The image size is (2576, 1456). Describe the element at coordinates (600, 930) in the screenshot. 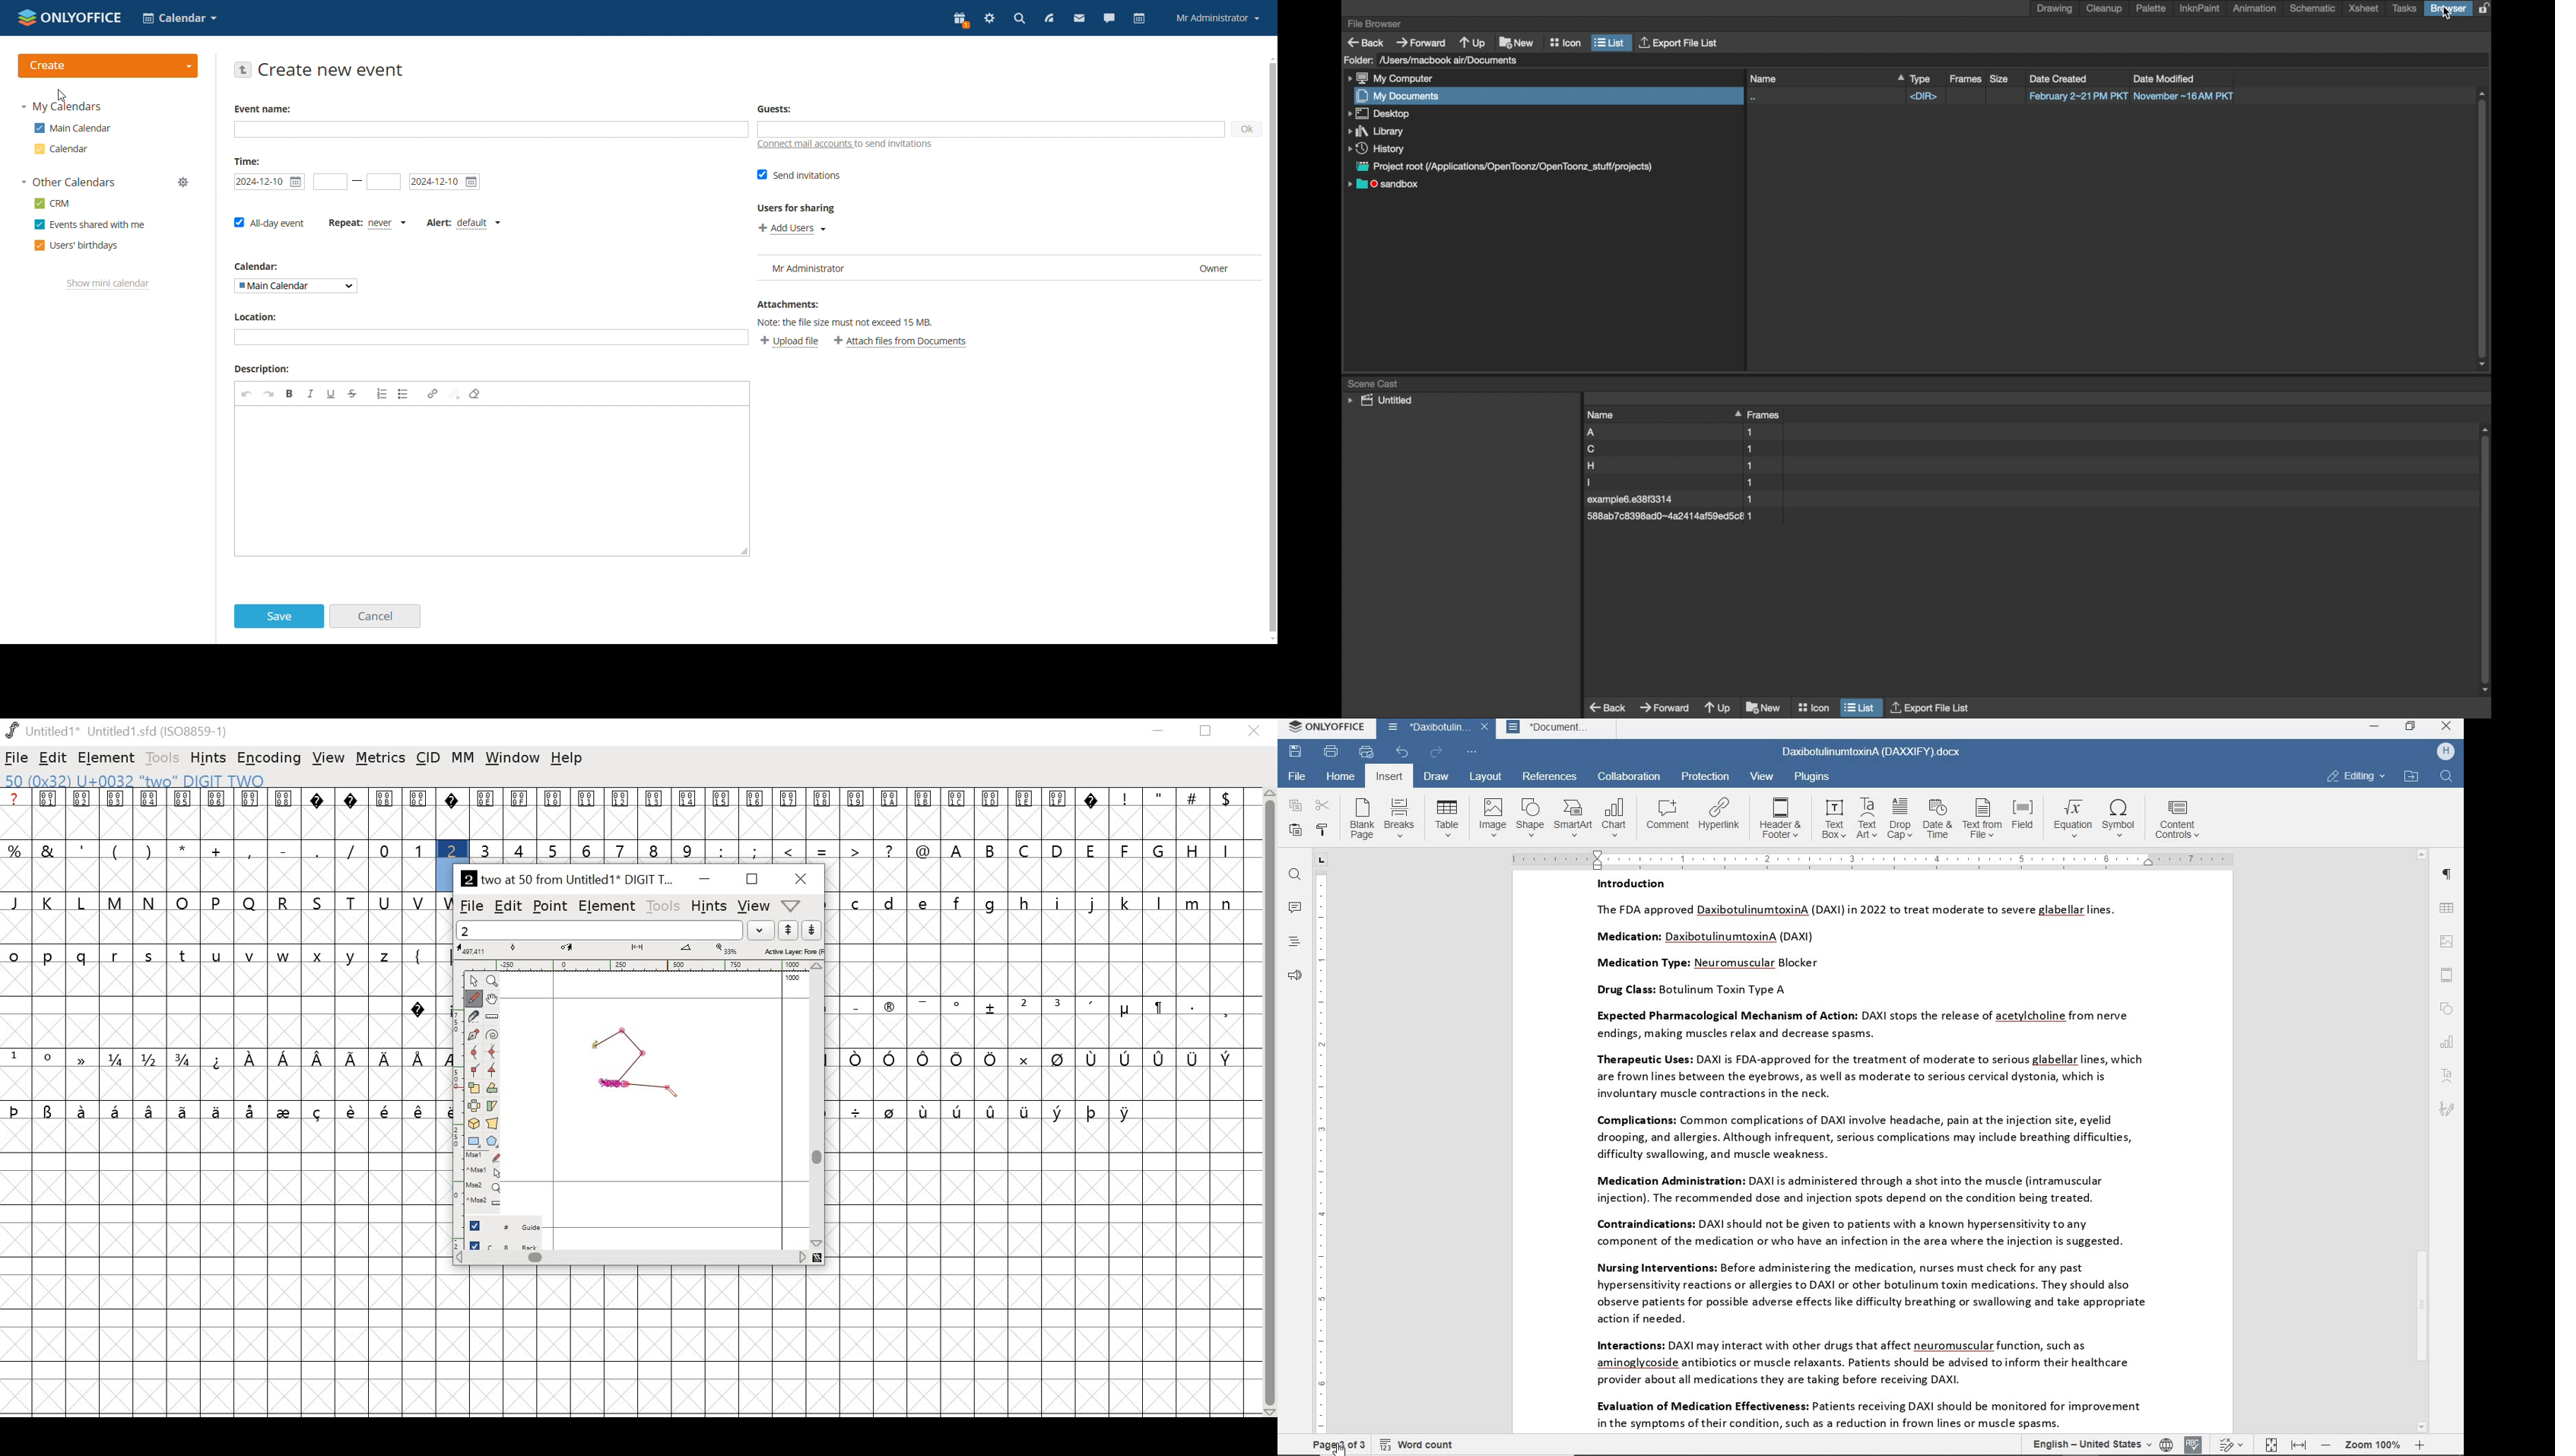

I see `word list field` at that location.